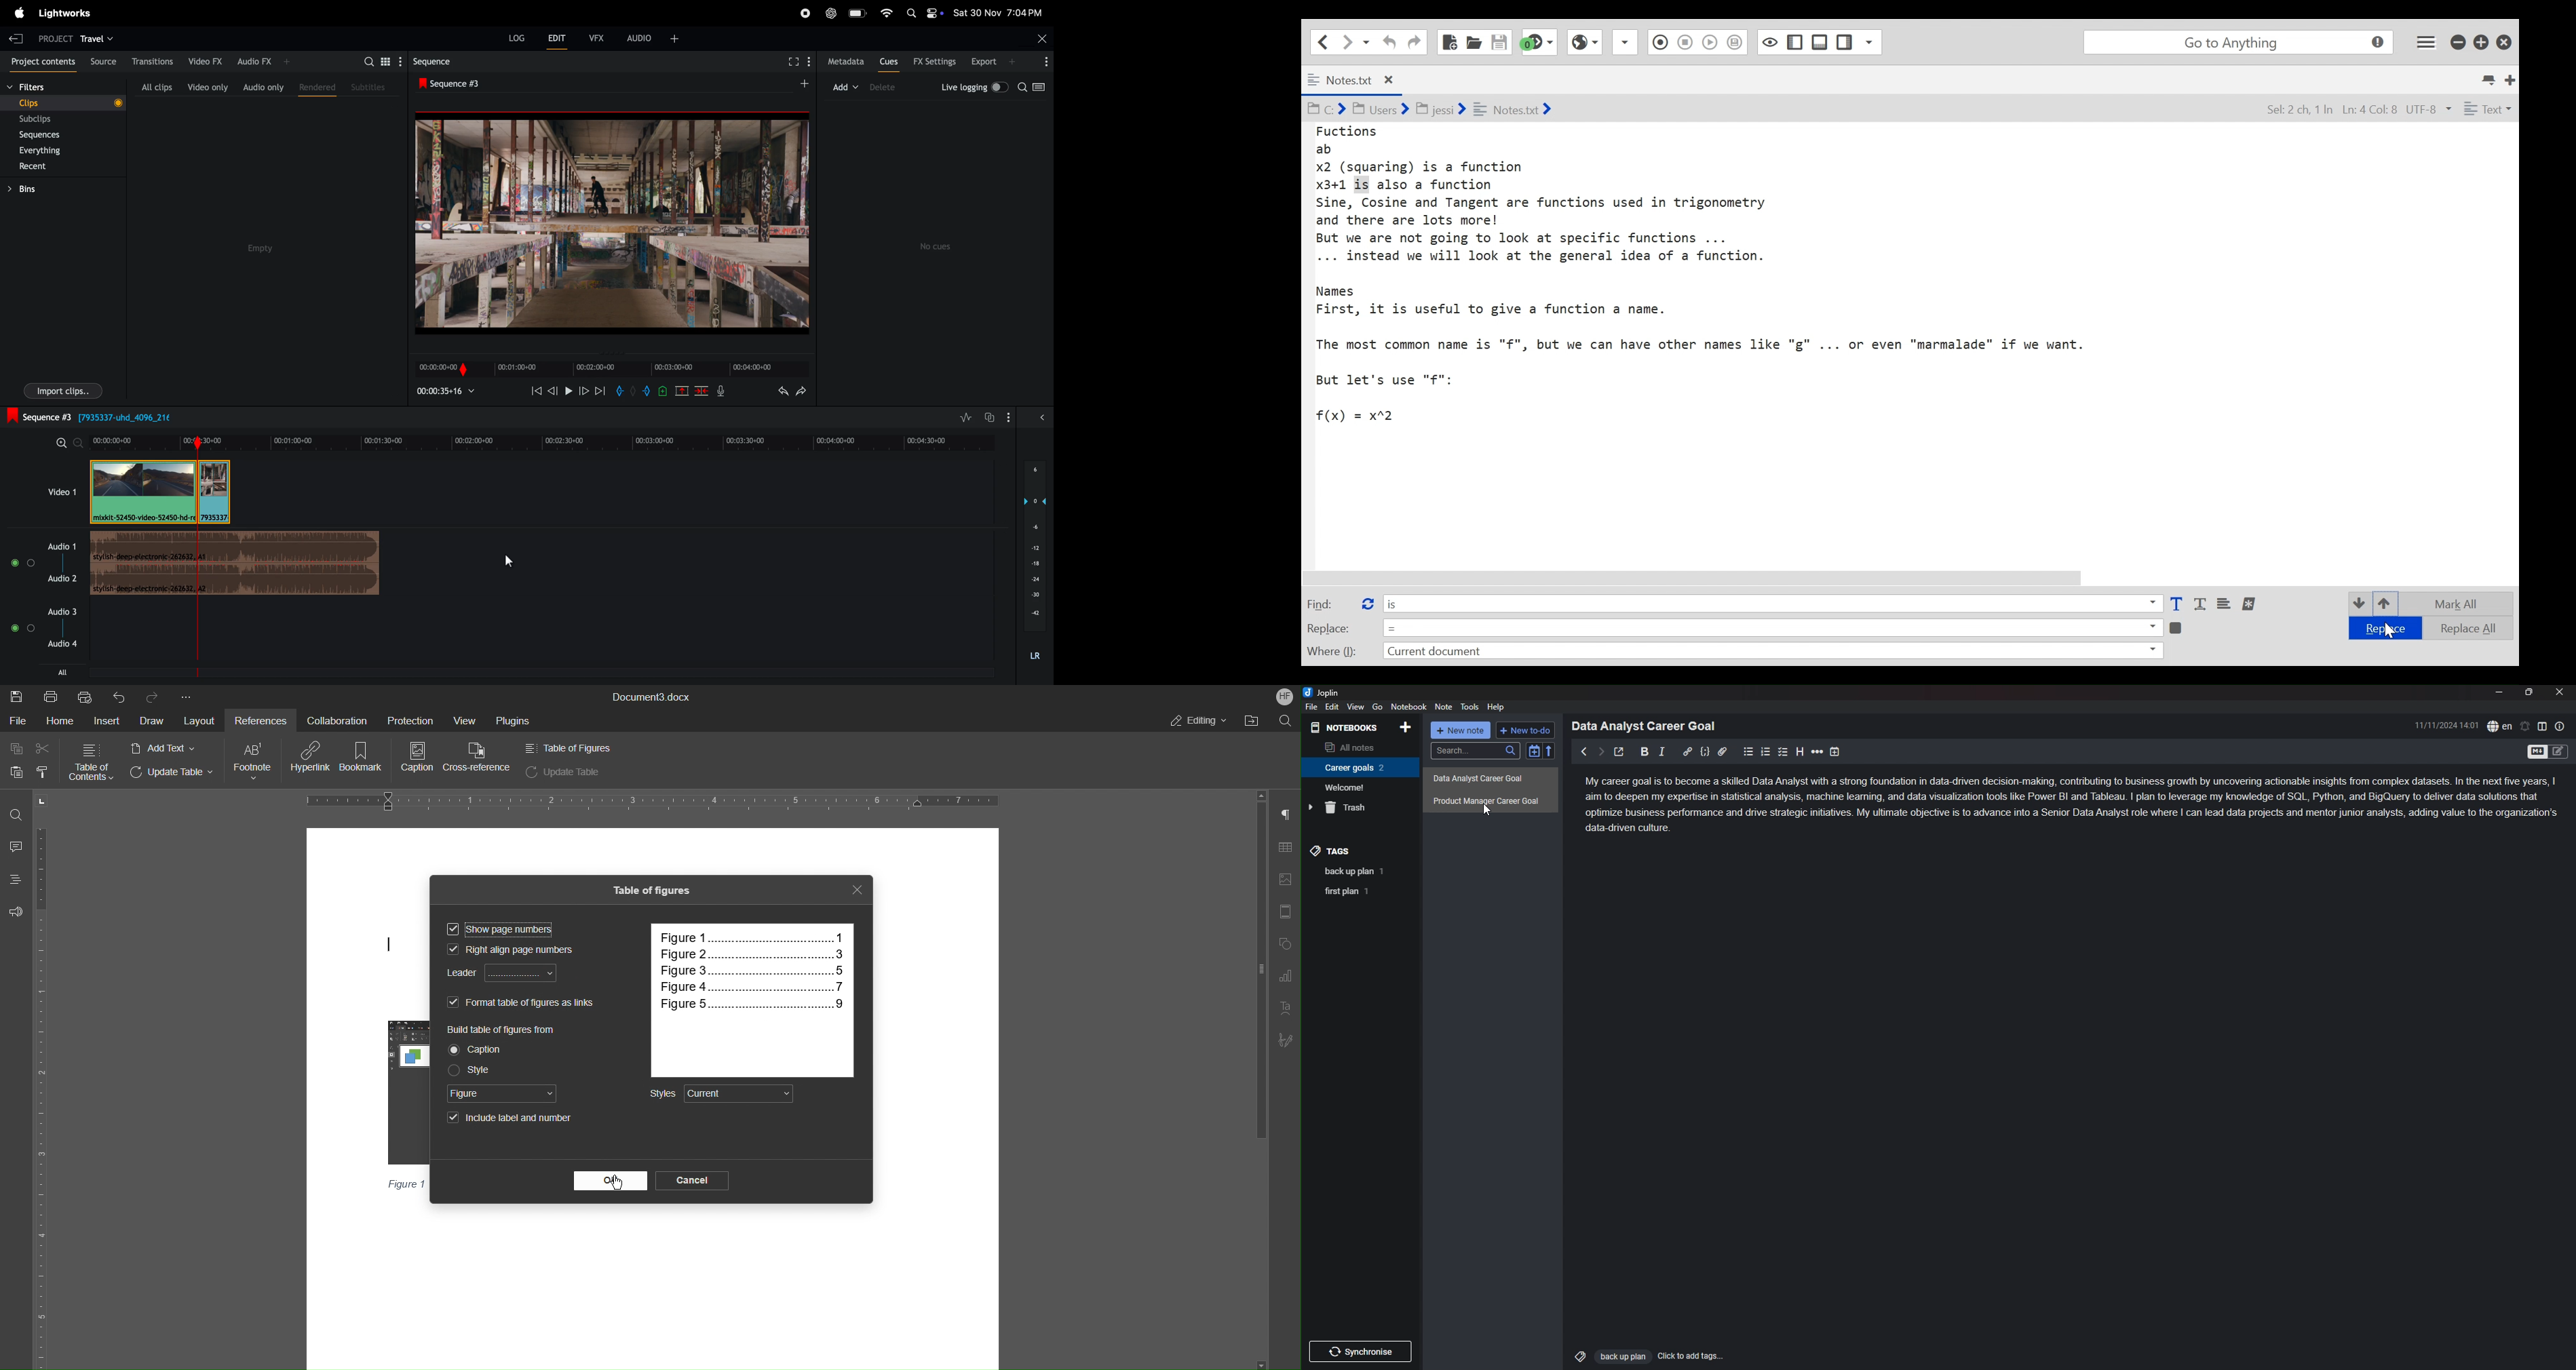 The width and height of the screenshot is (2576, 1372). Describe the element at coordinates (13, 772) in the screenshot. I see `Paste` at that location.